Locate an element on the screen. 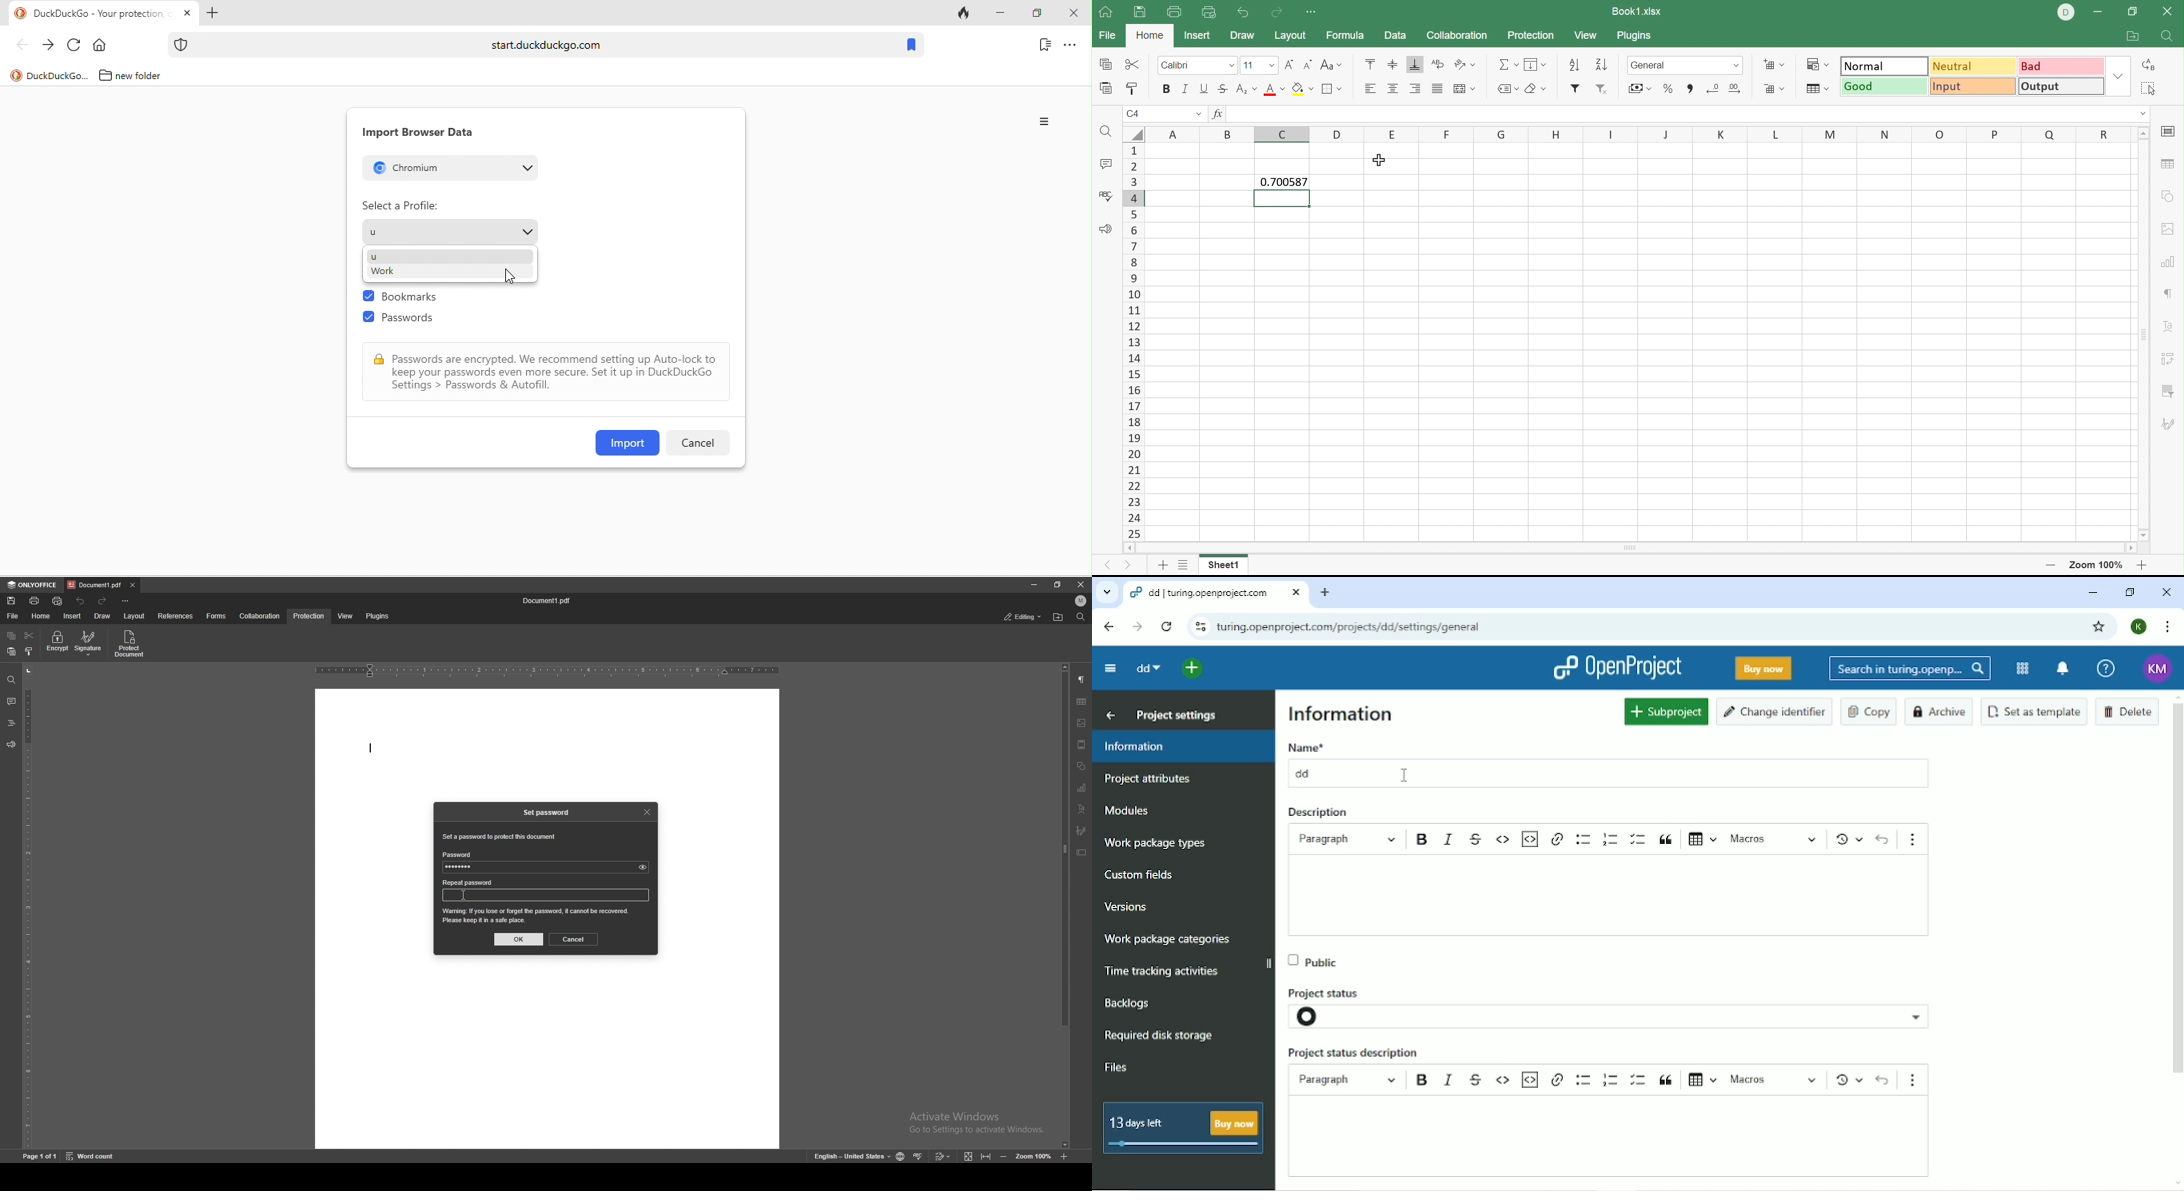 The width and height of the screenshot is (2184, 1204). icon is located at coordinates (181, 45).